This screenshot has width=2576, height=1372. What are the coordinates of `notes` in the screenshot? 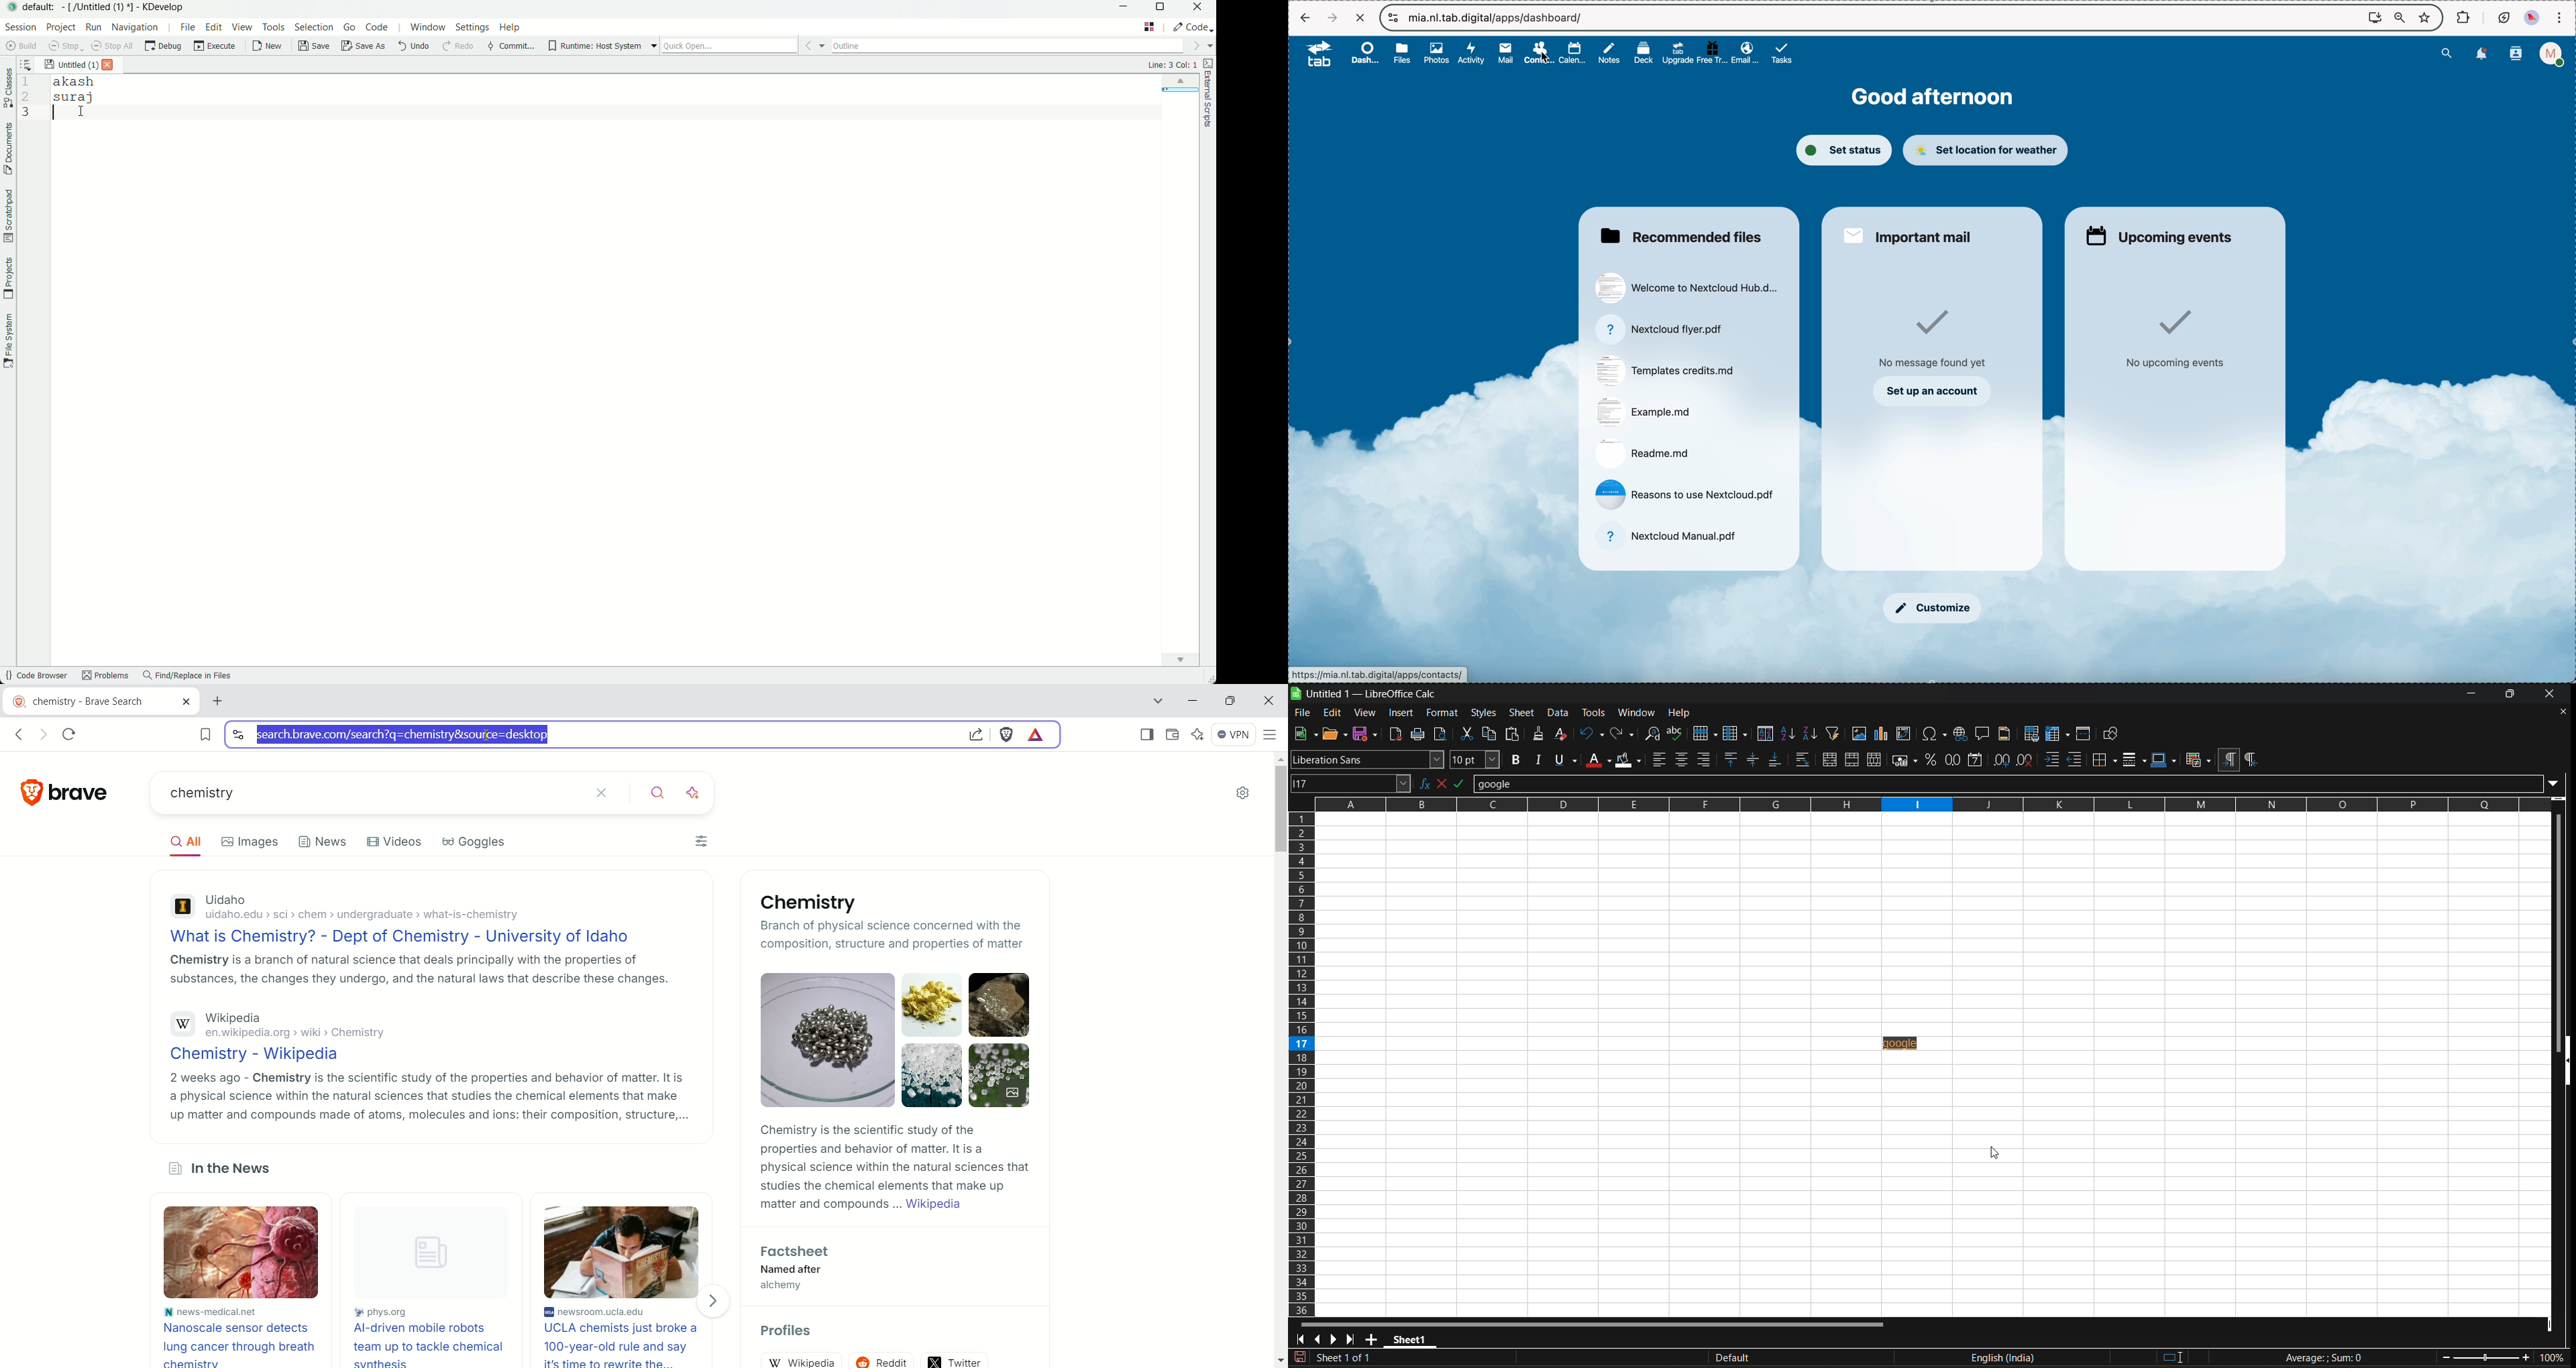 It's located at (1611, 53).